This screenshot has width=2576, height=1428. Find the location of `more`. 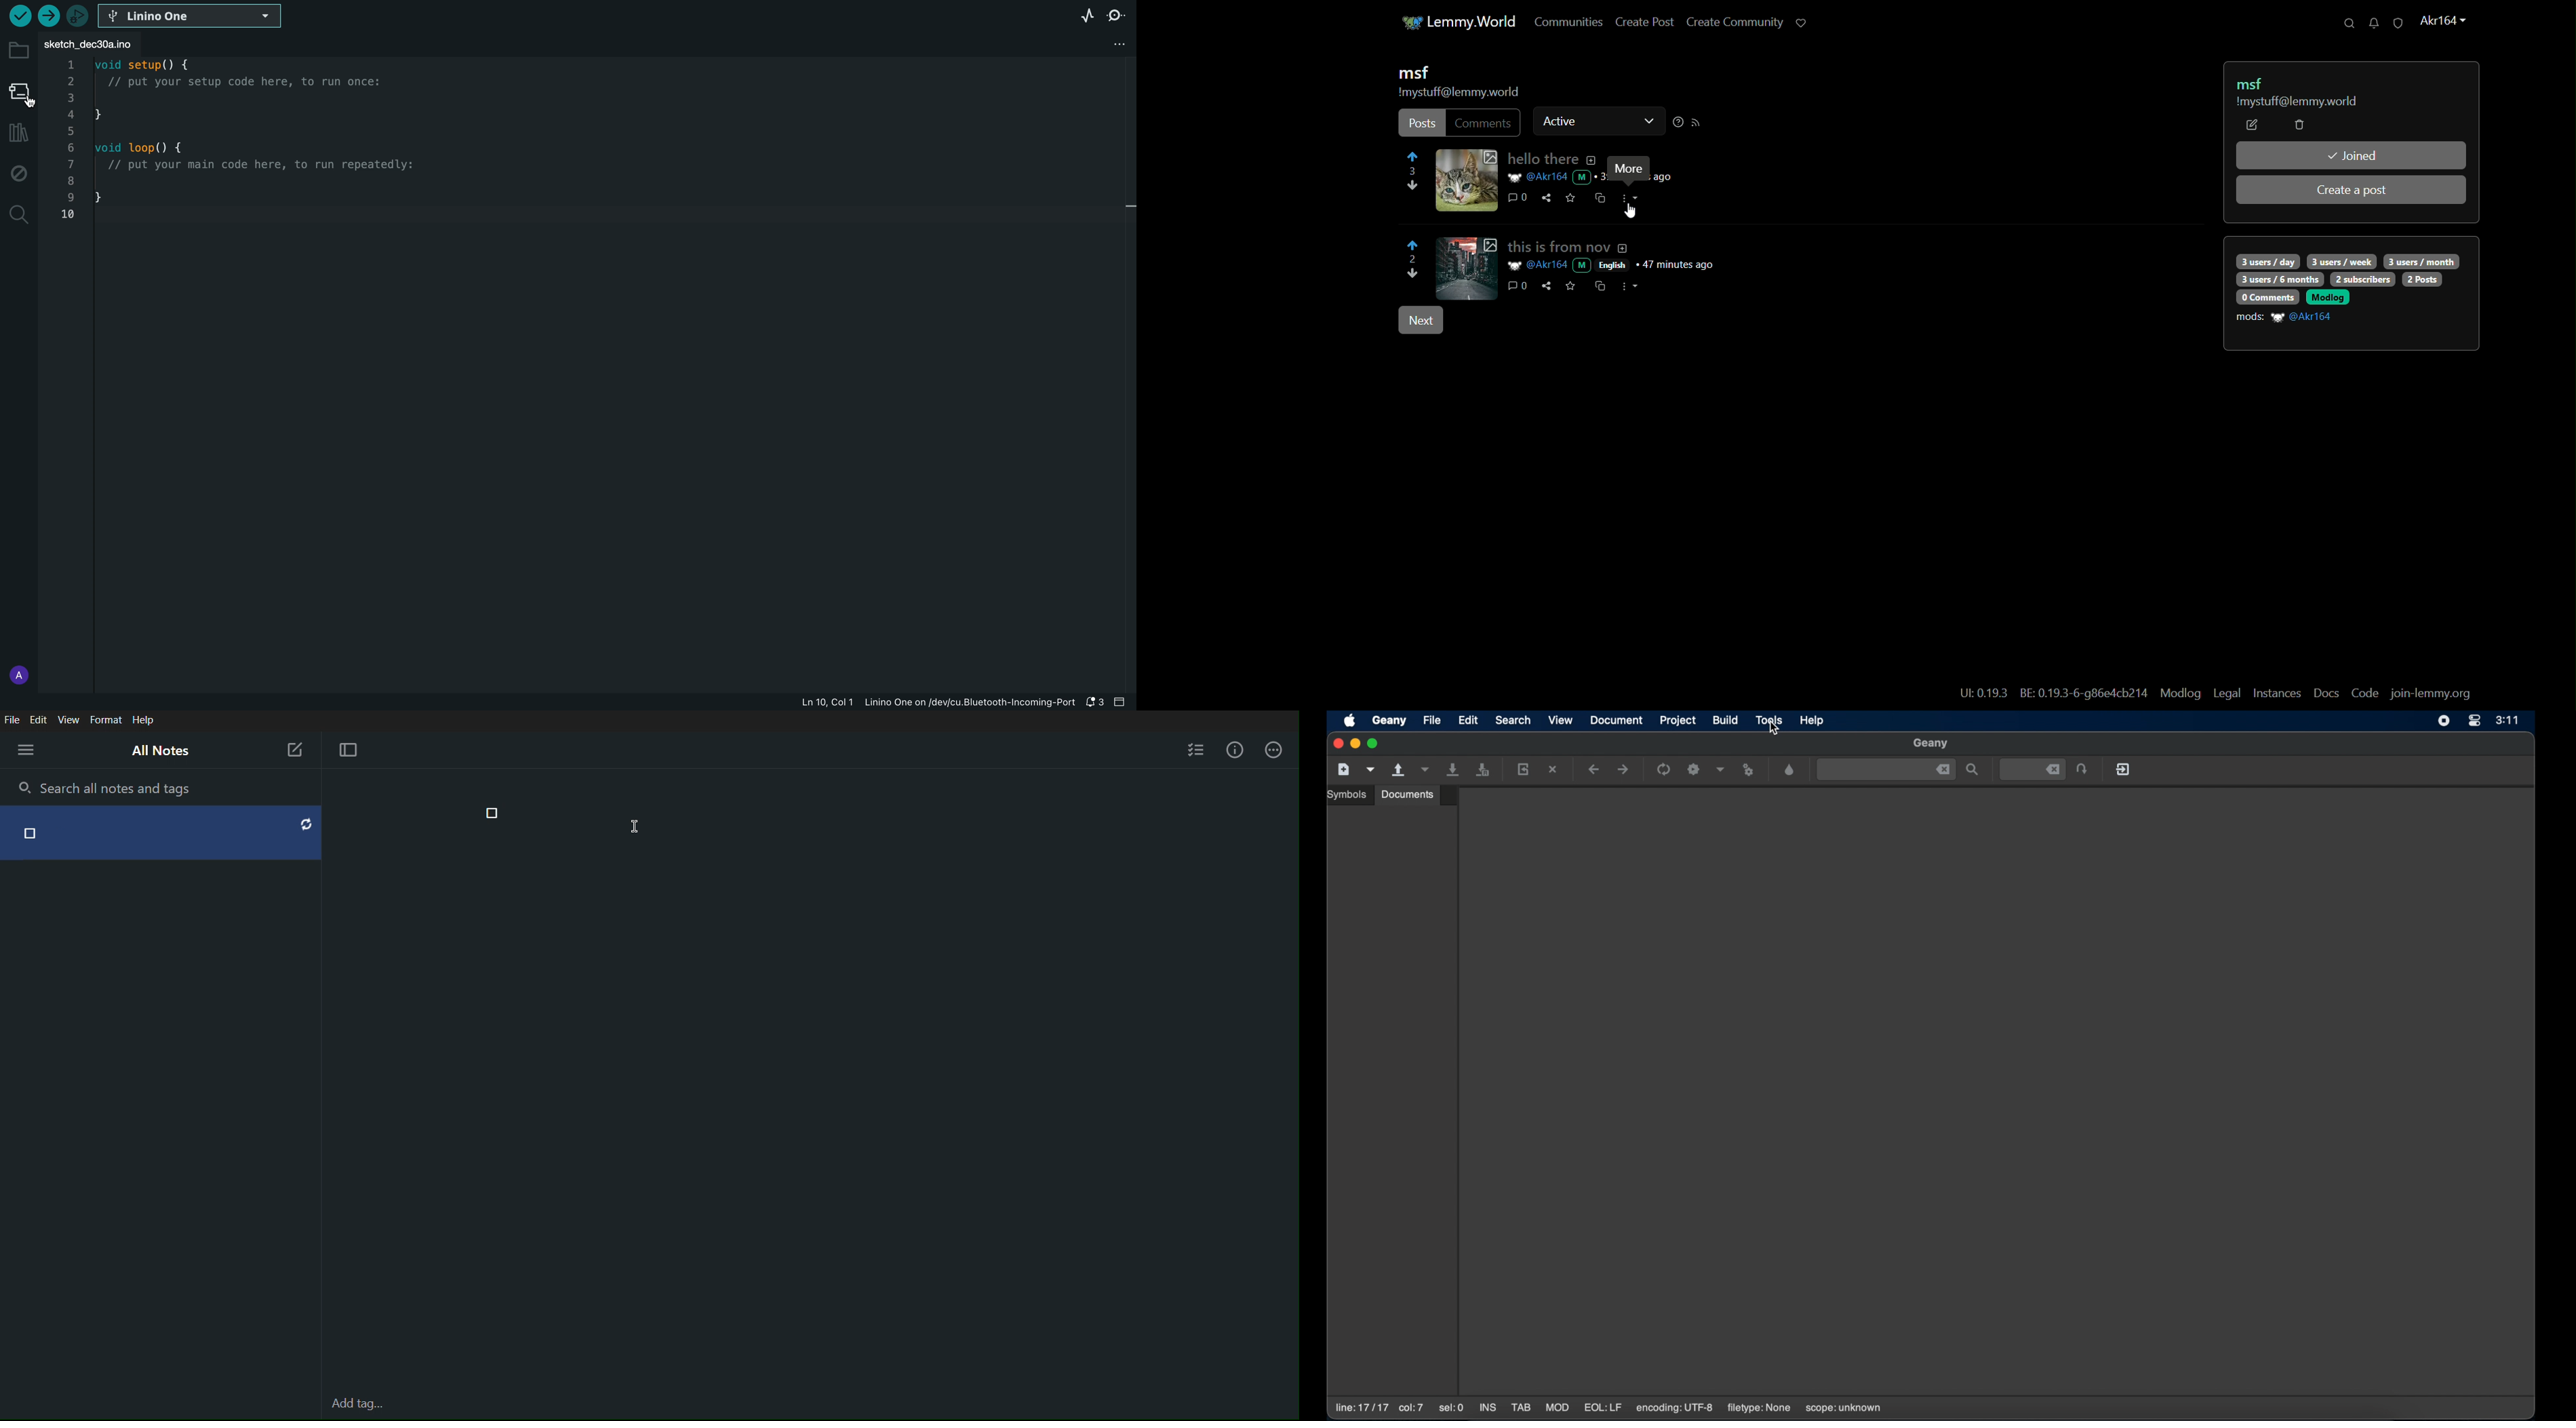

more is located at coordinates (1634, 286).